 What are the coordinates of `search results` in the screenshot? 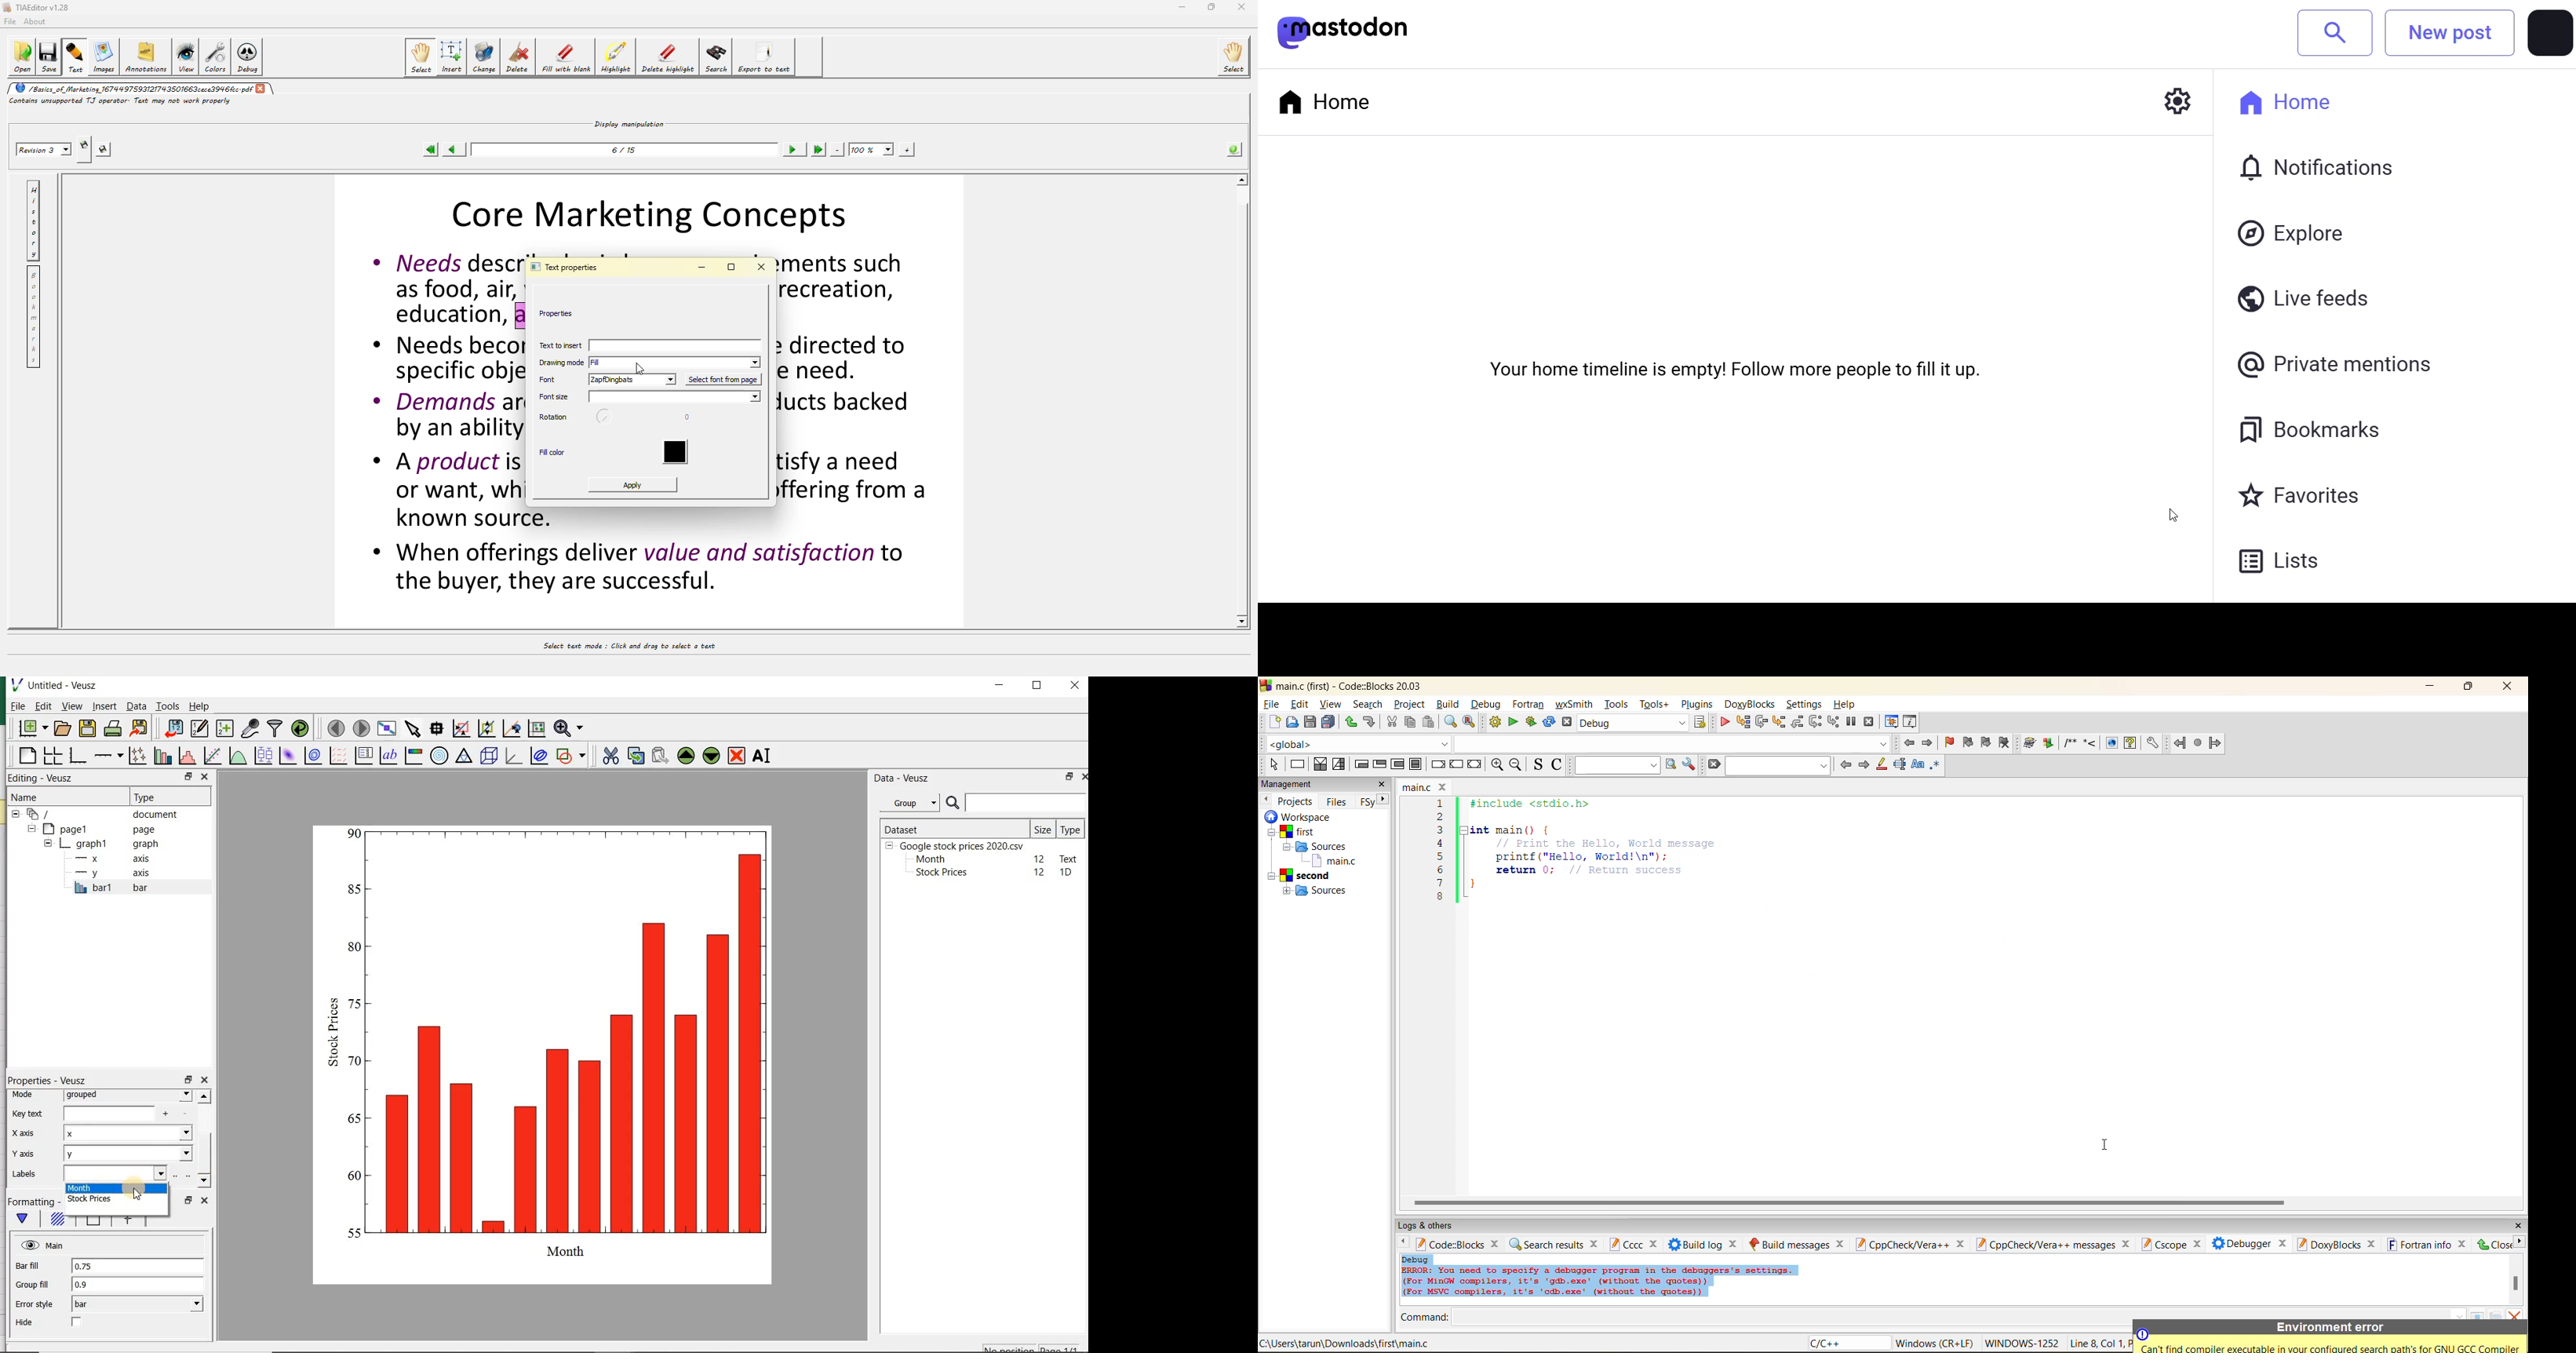 It's located at (1546, 1244).